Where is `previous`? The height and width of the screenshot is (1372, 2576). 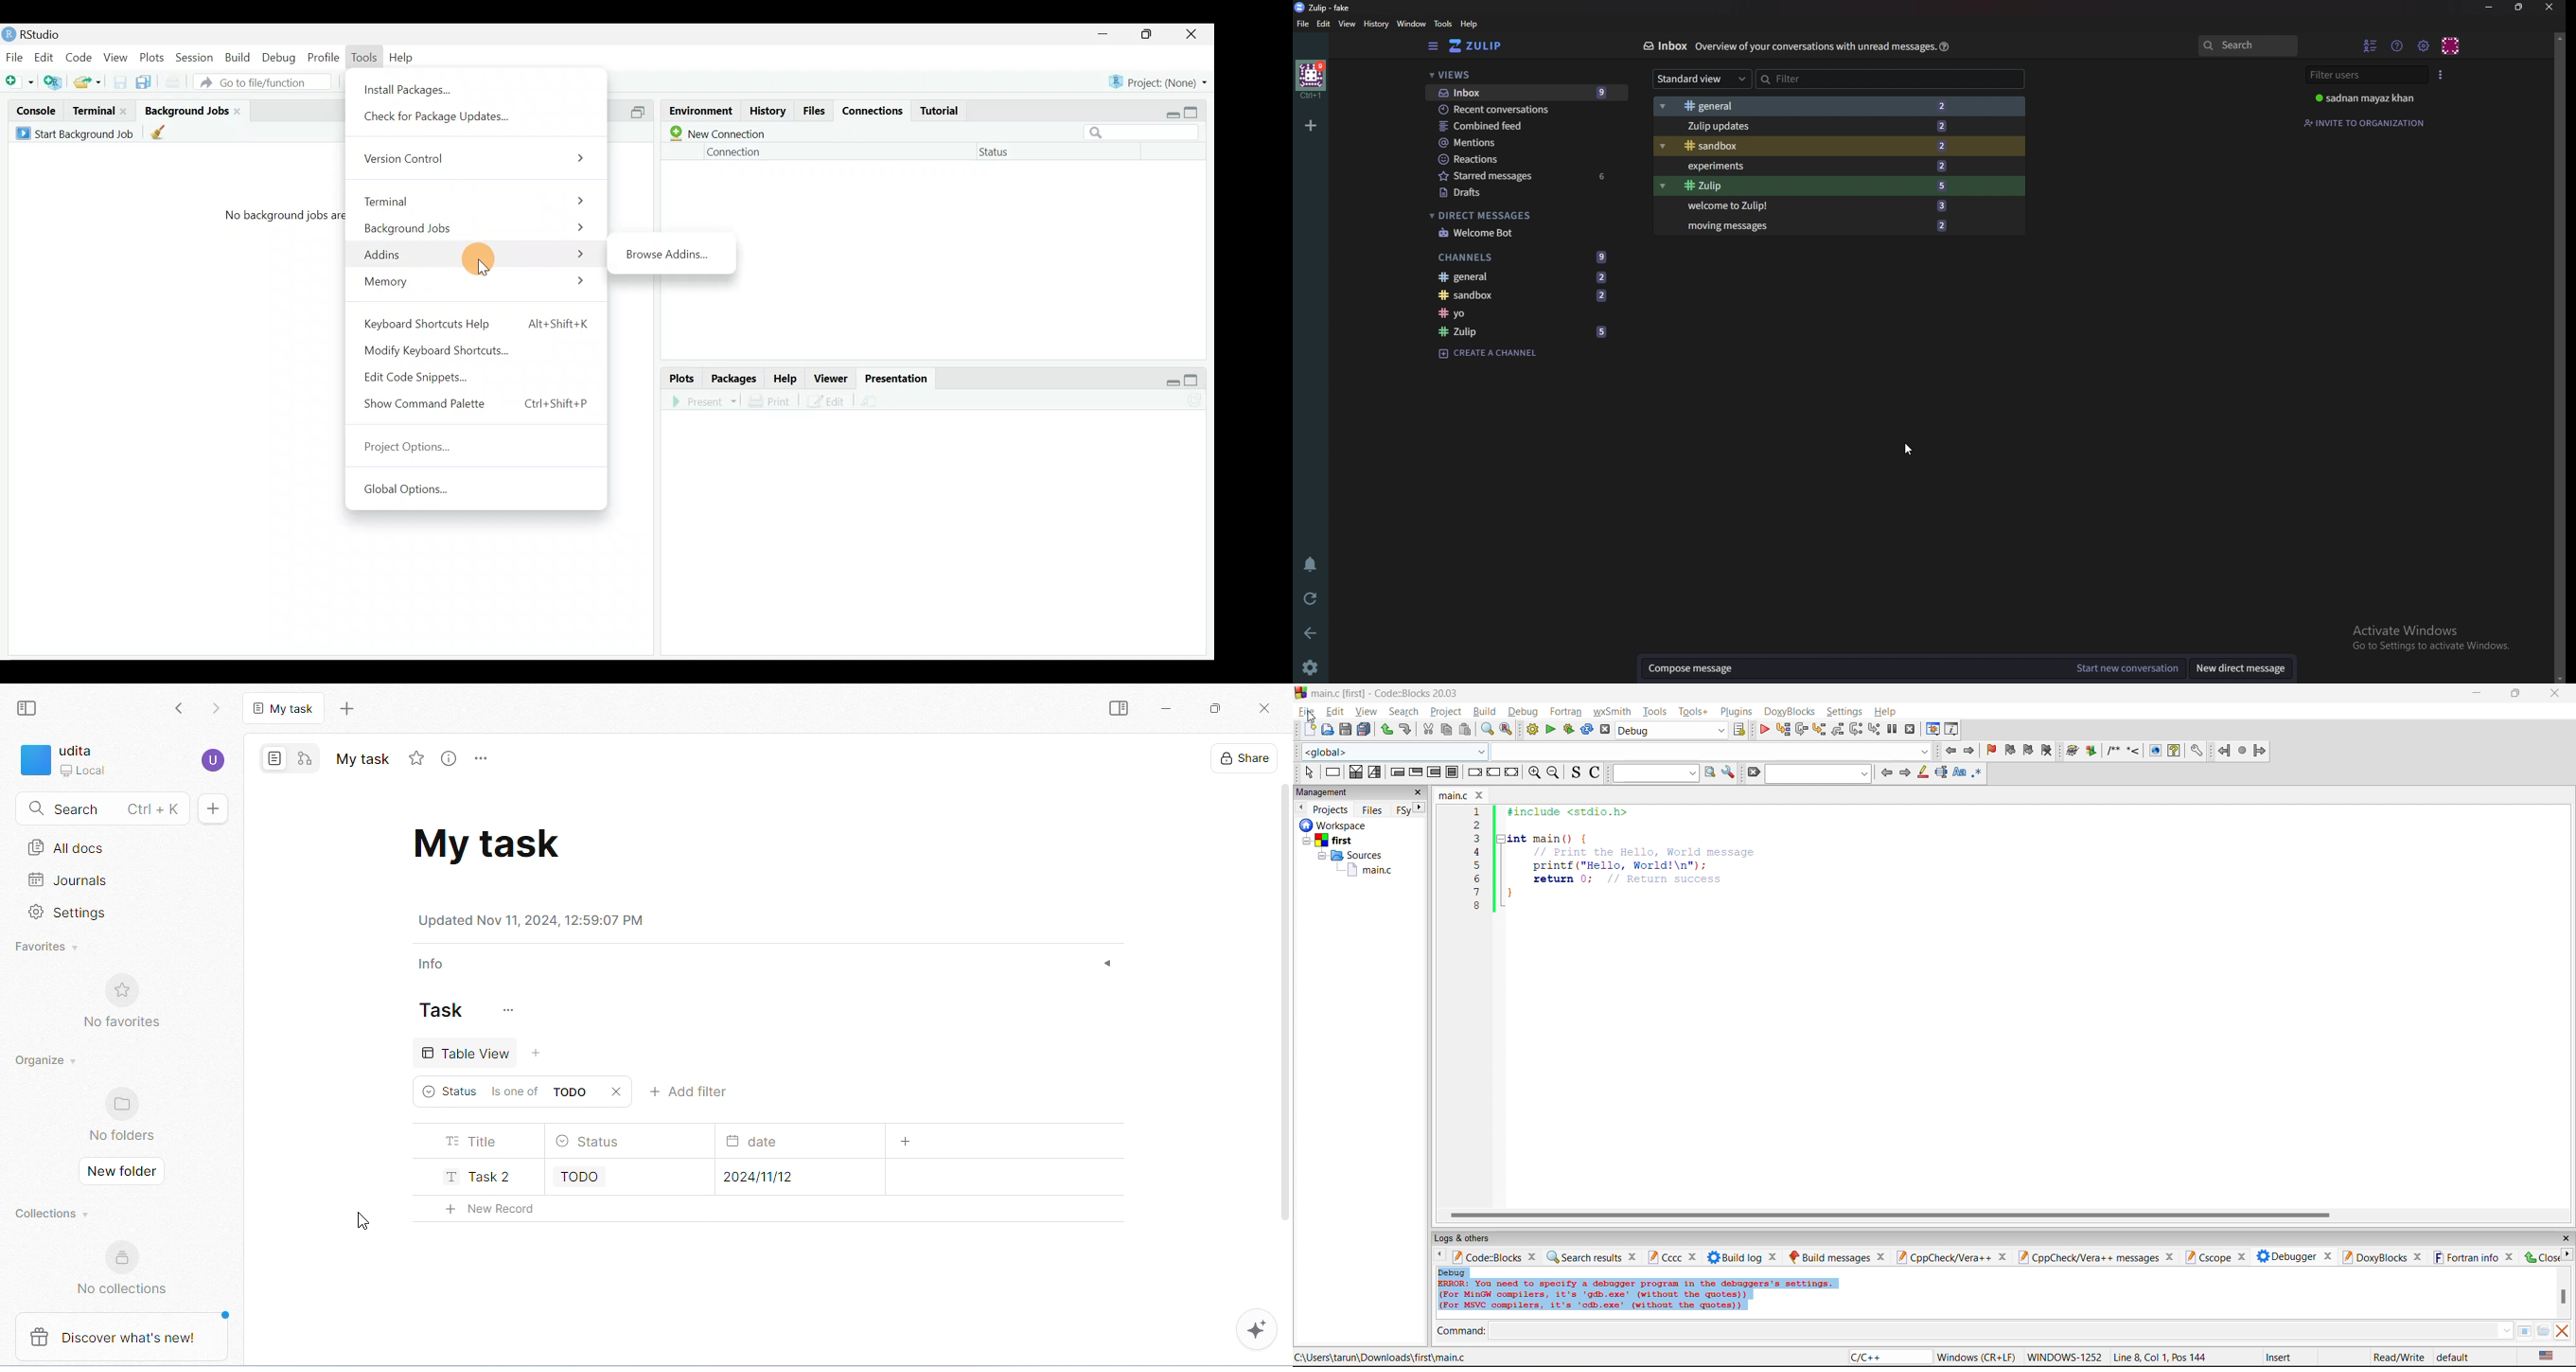
previous is located at coordinates (1436, 1256).